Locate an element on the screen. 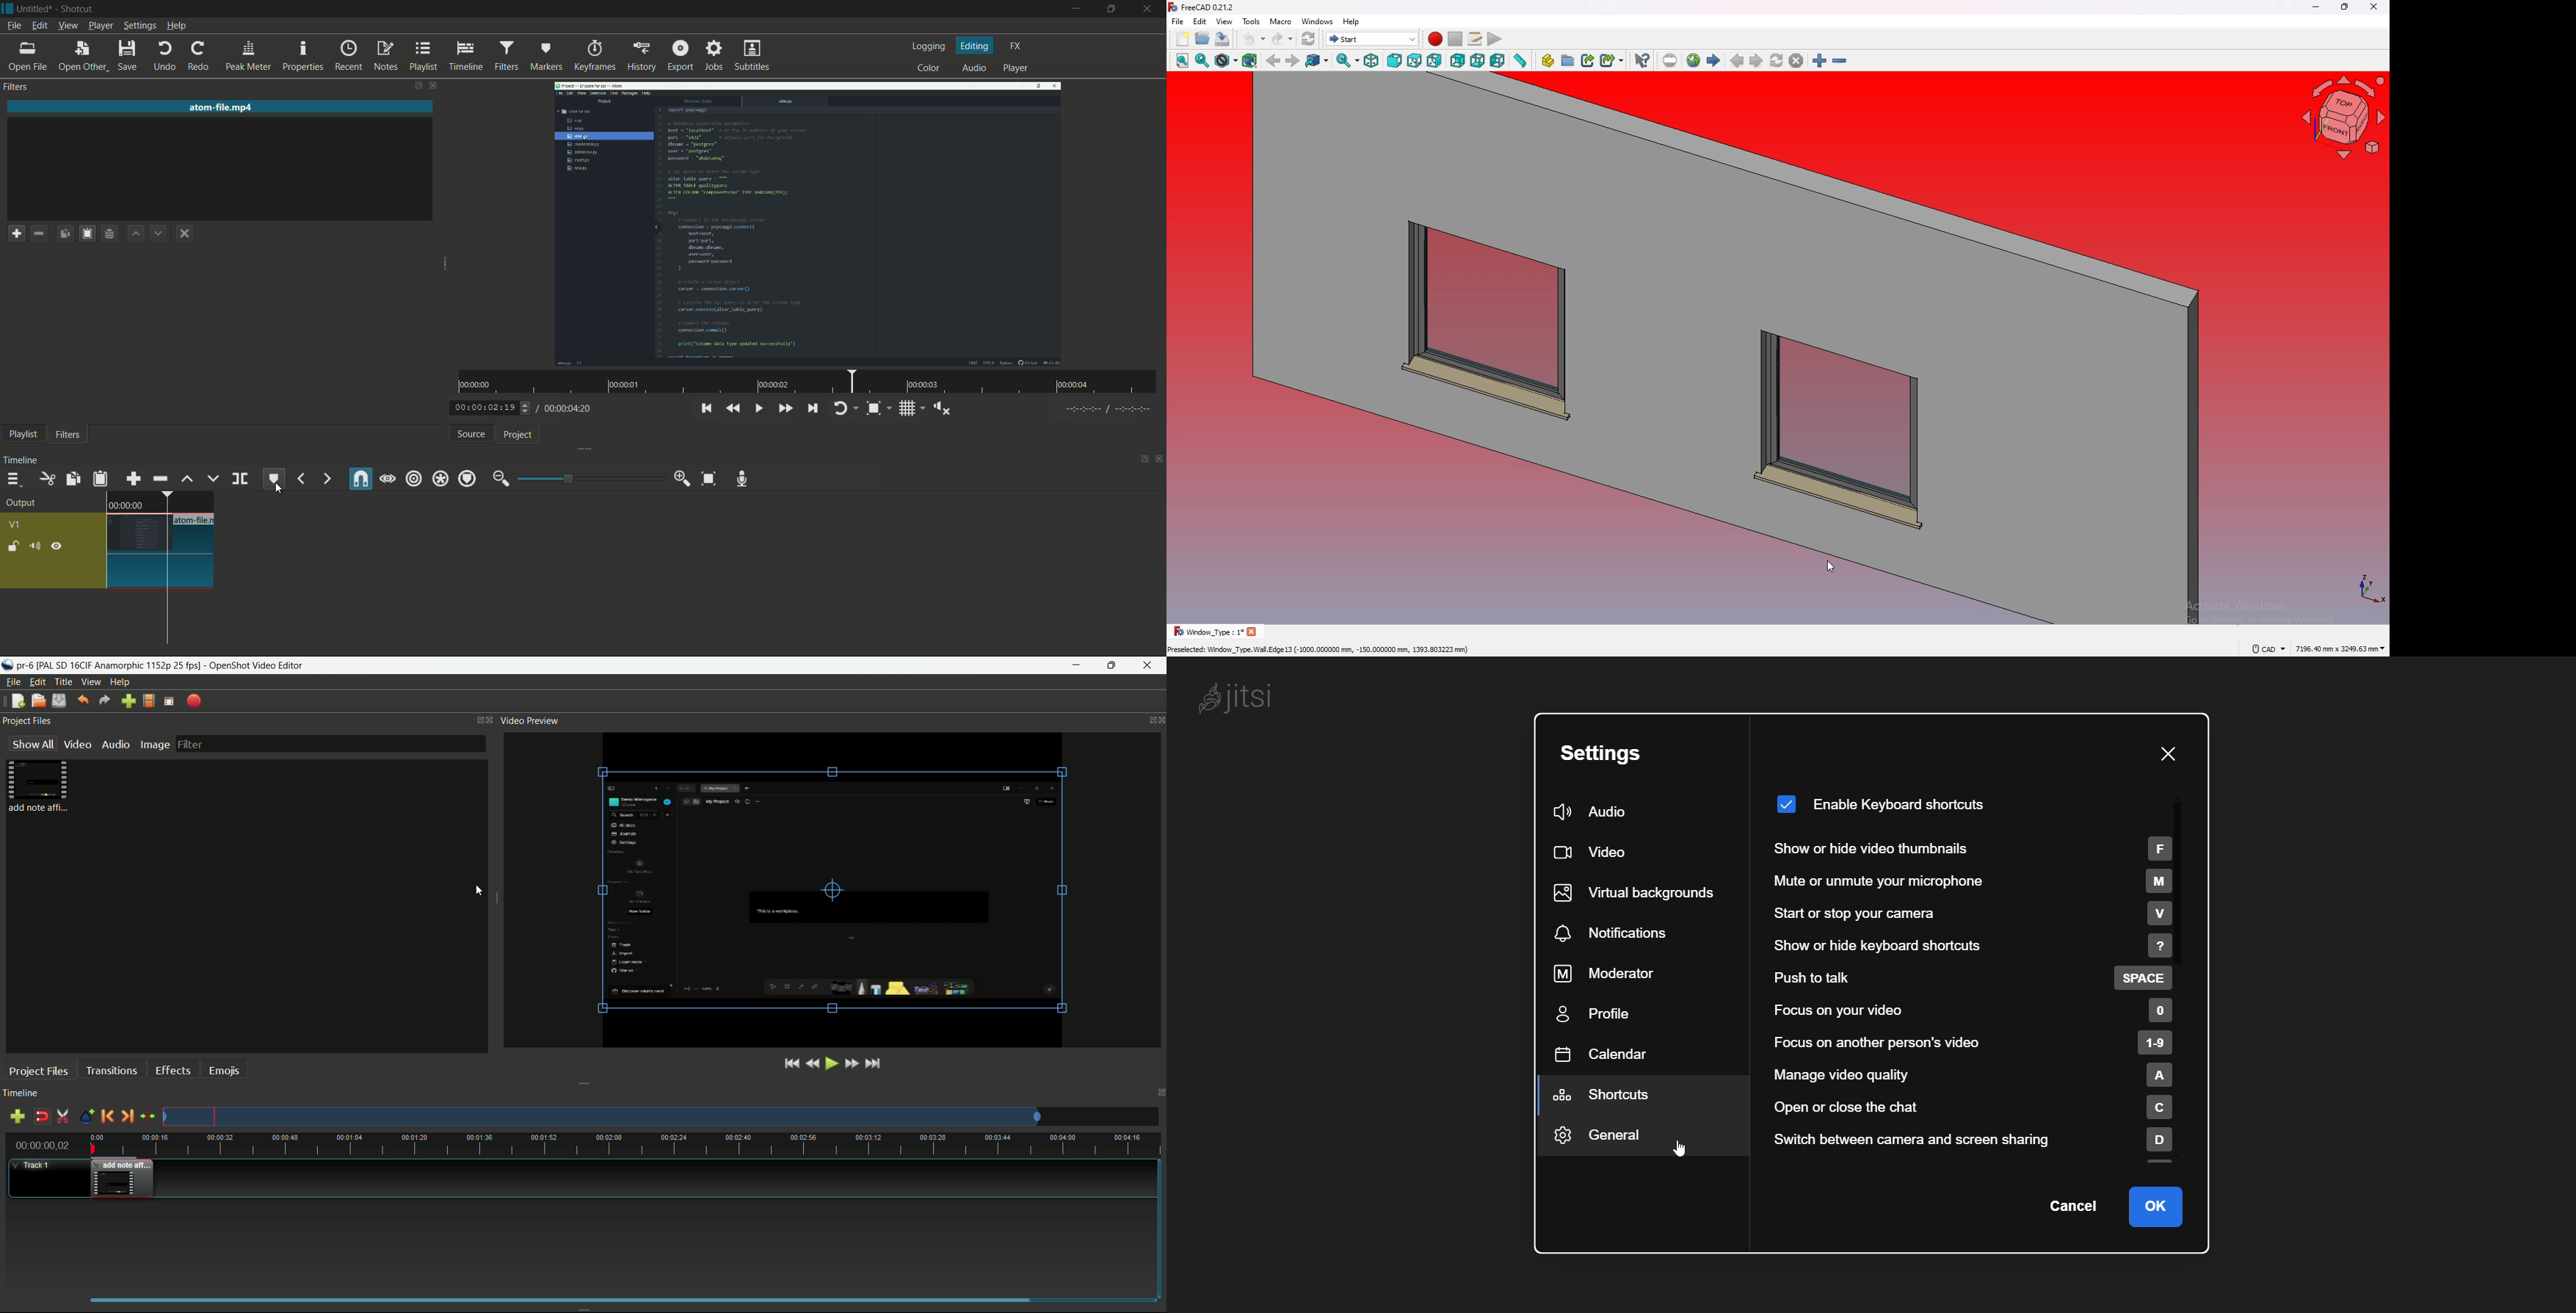 This screenshot has height=1316, width=2576. remove filter is located at coordinates (38, 233).